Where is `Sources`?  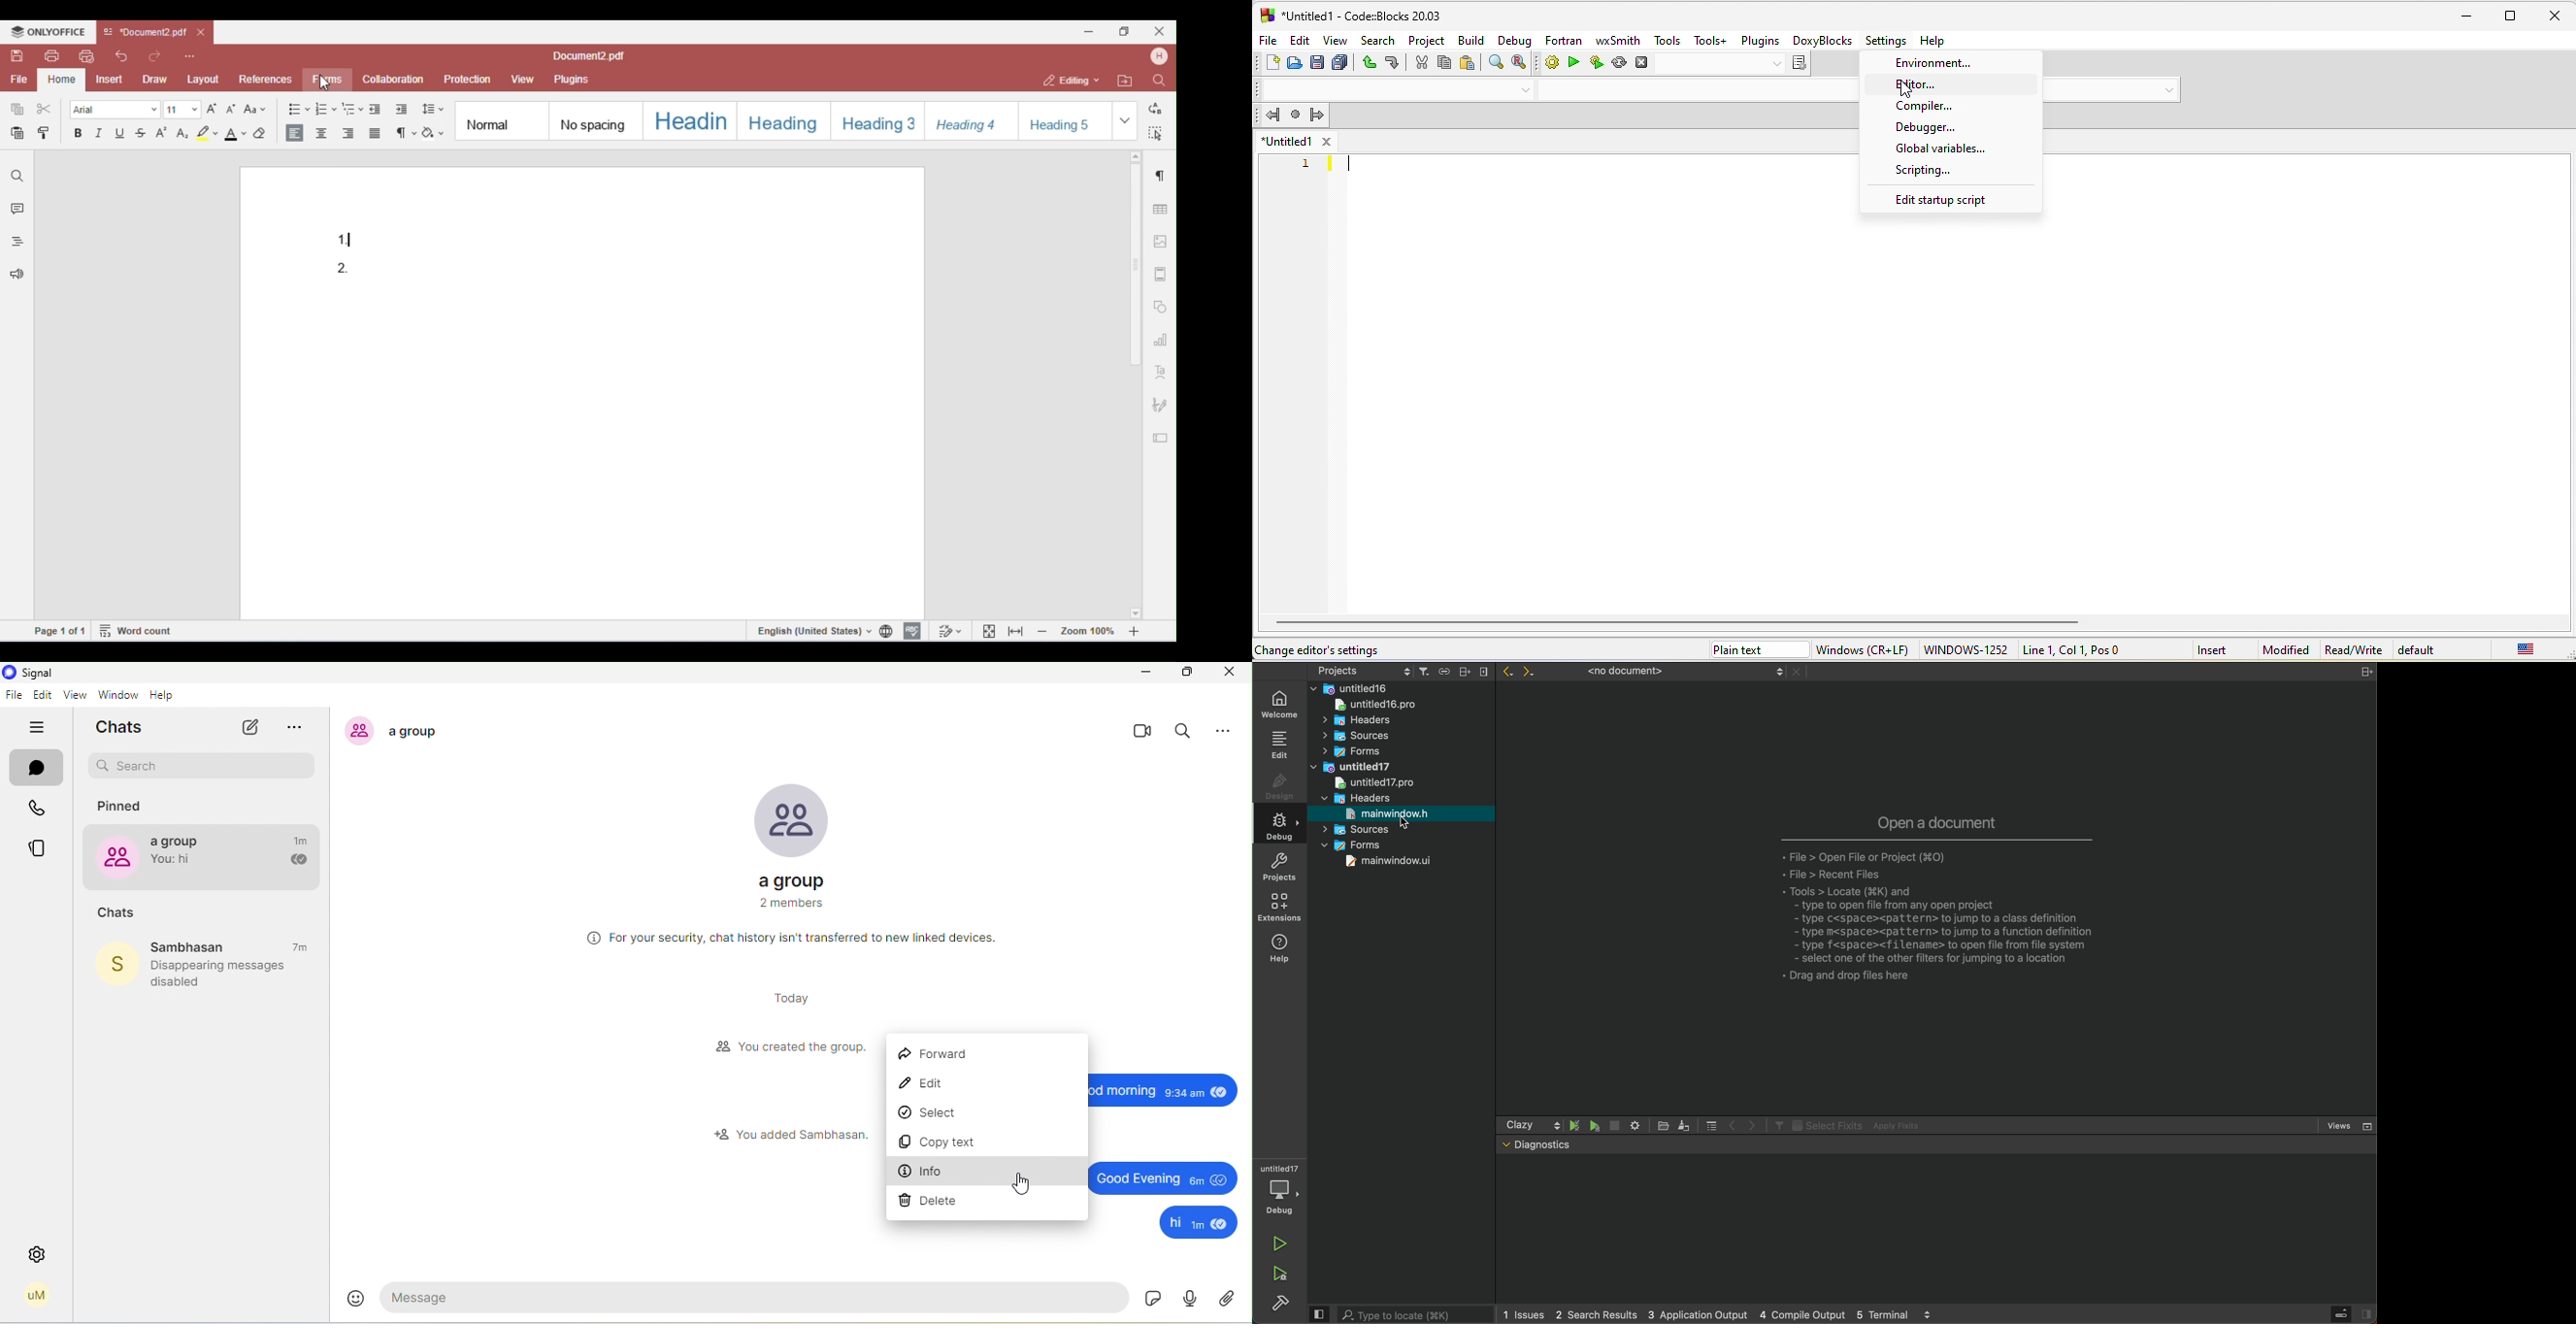
Sources is located at coordinates (1354, 736).